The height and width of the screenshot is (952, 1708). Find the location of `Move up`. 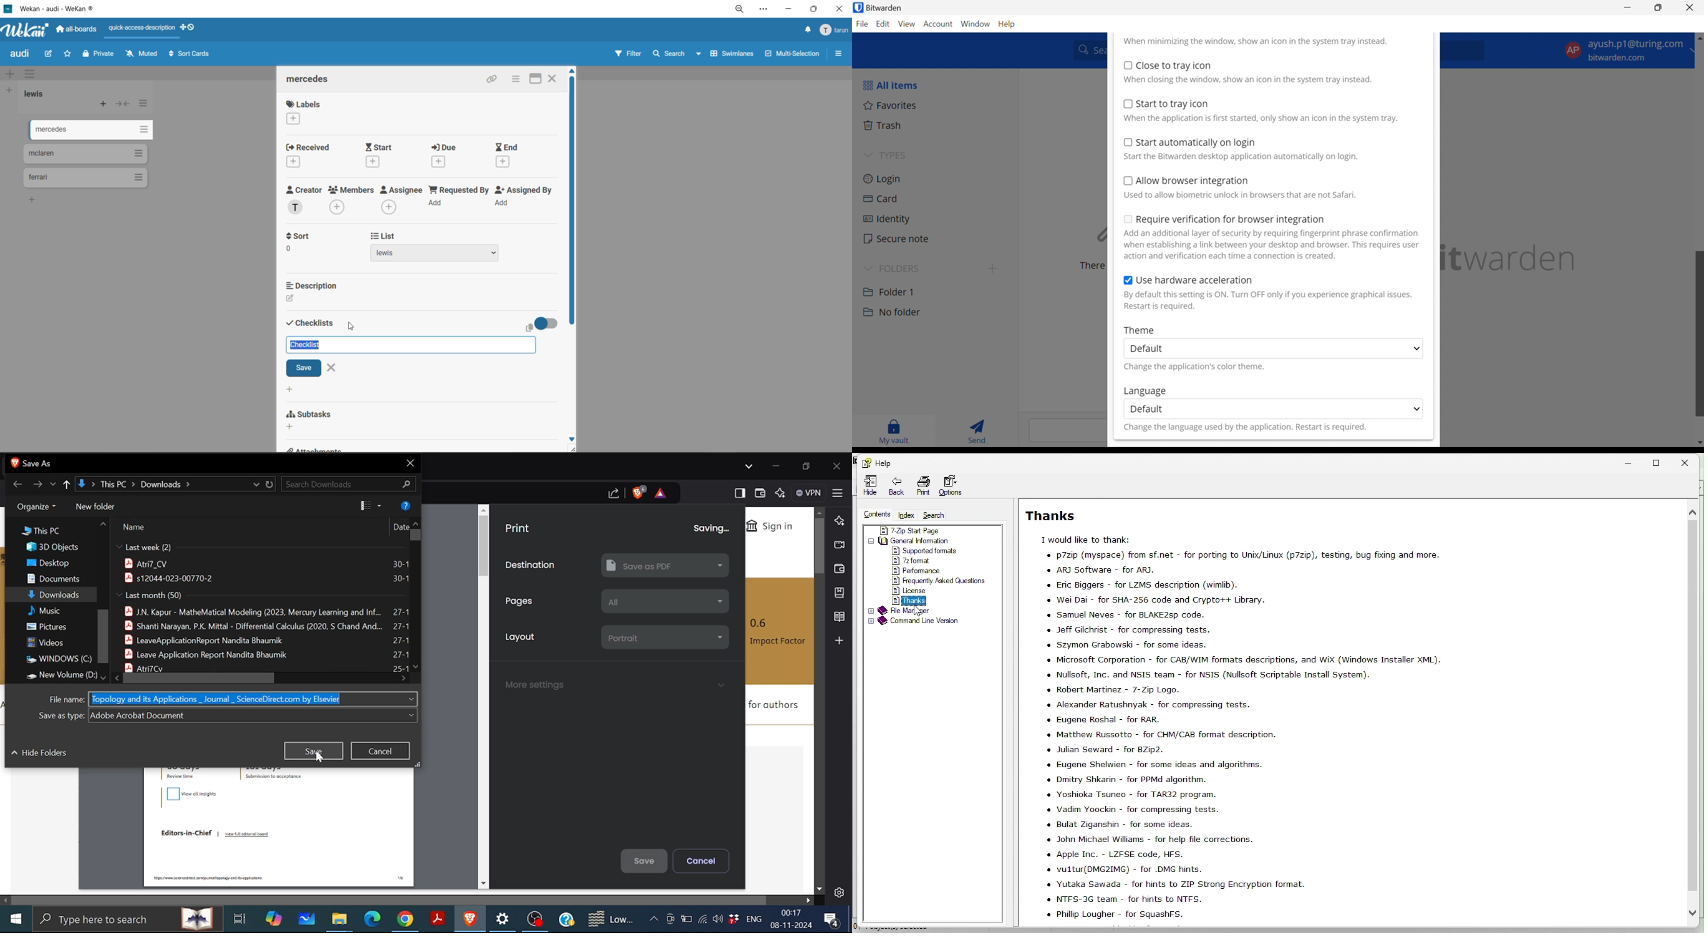

Move up is located at coordinates (105, 524).